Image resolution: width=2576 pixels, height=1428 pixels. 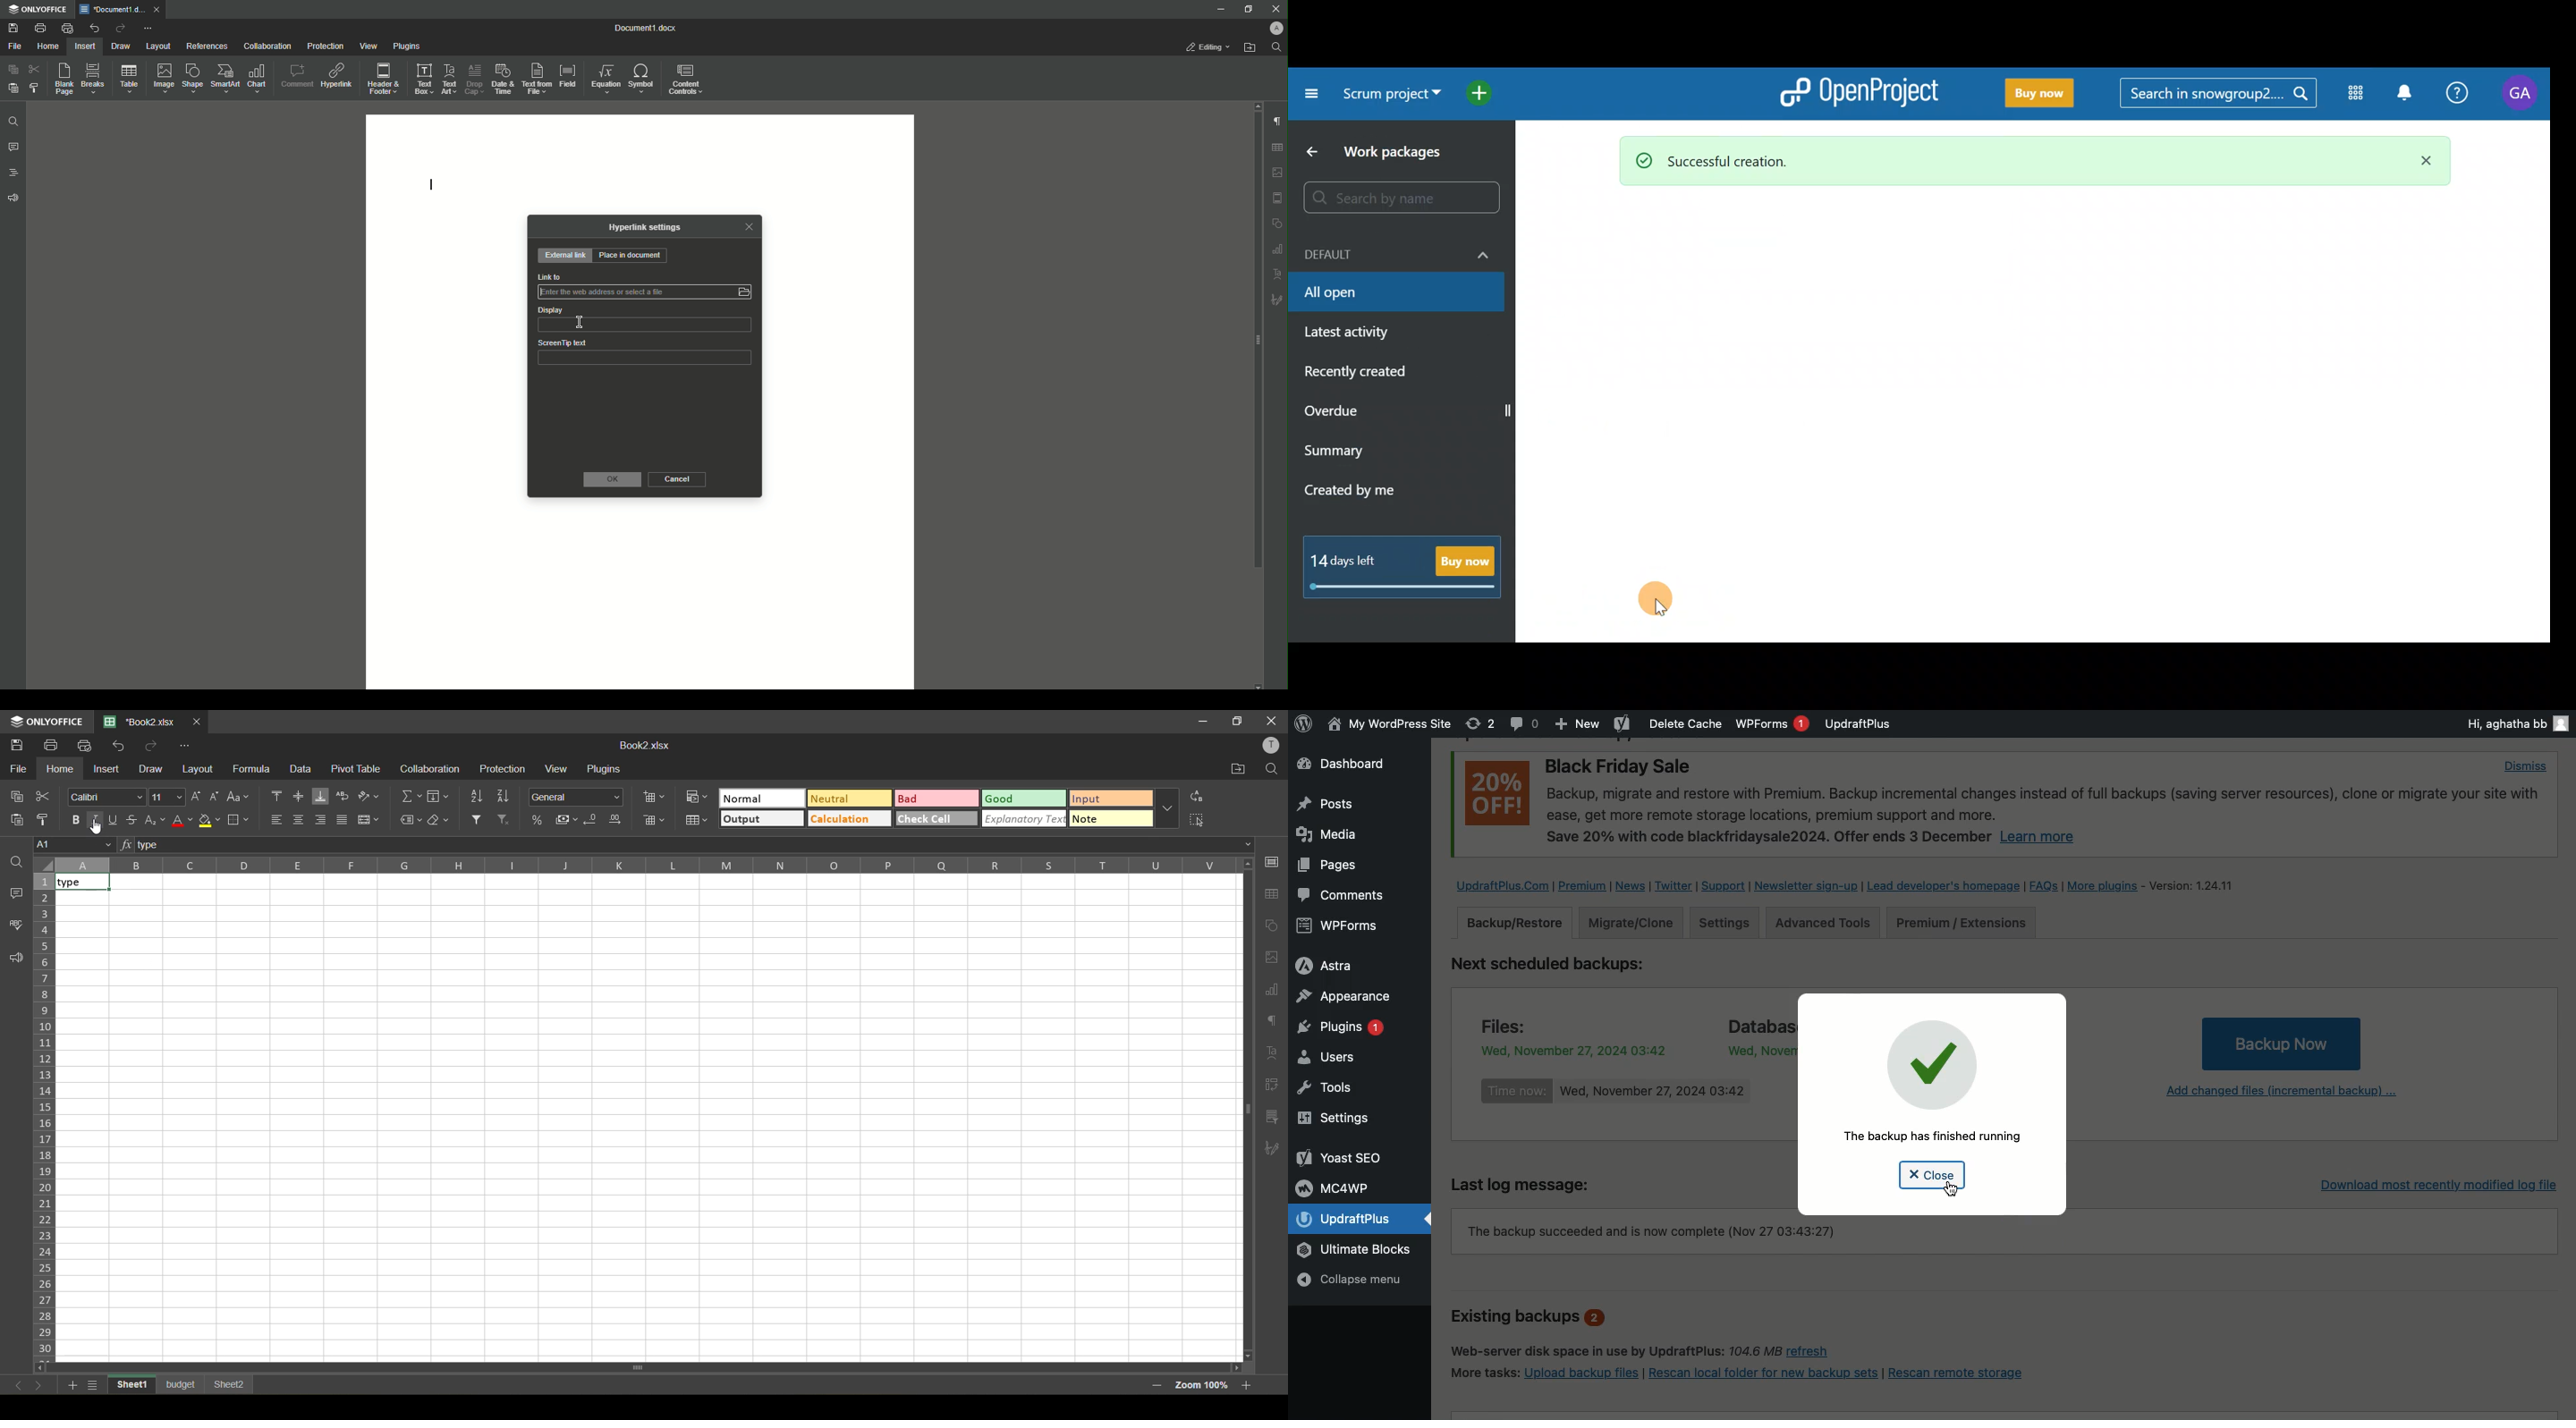 I want to click on align bottom, so click(x=323, y=797).